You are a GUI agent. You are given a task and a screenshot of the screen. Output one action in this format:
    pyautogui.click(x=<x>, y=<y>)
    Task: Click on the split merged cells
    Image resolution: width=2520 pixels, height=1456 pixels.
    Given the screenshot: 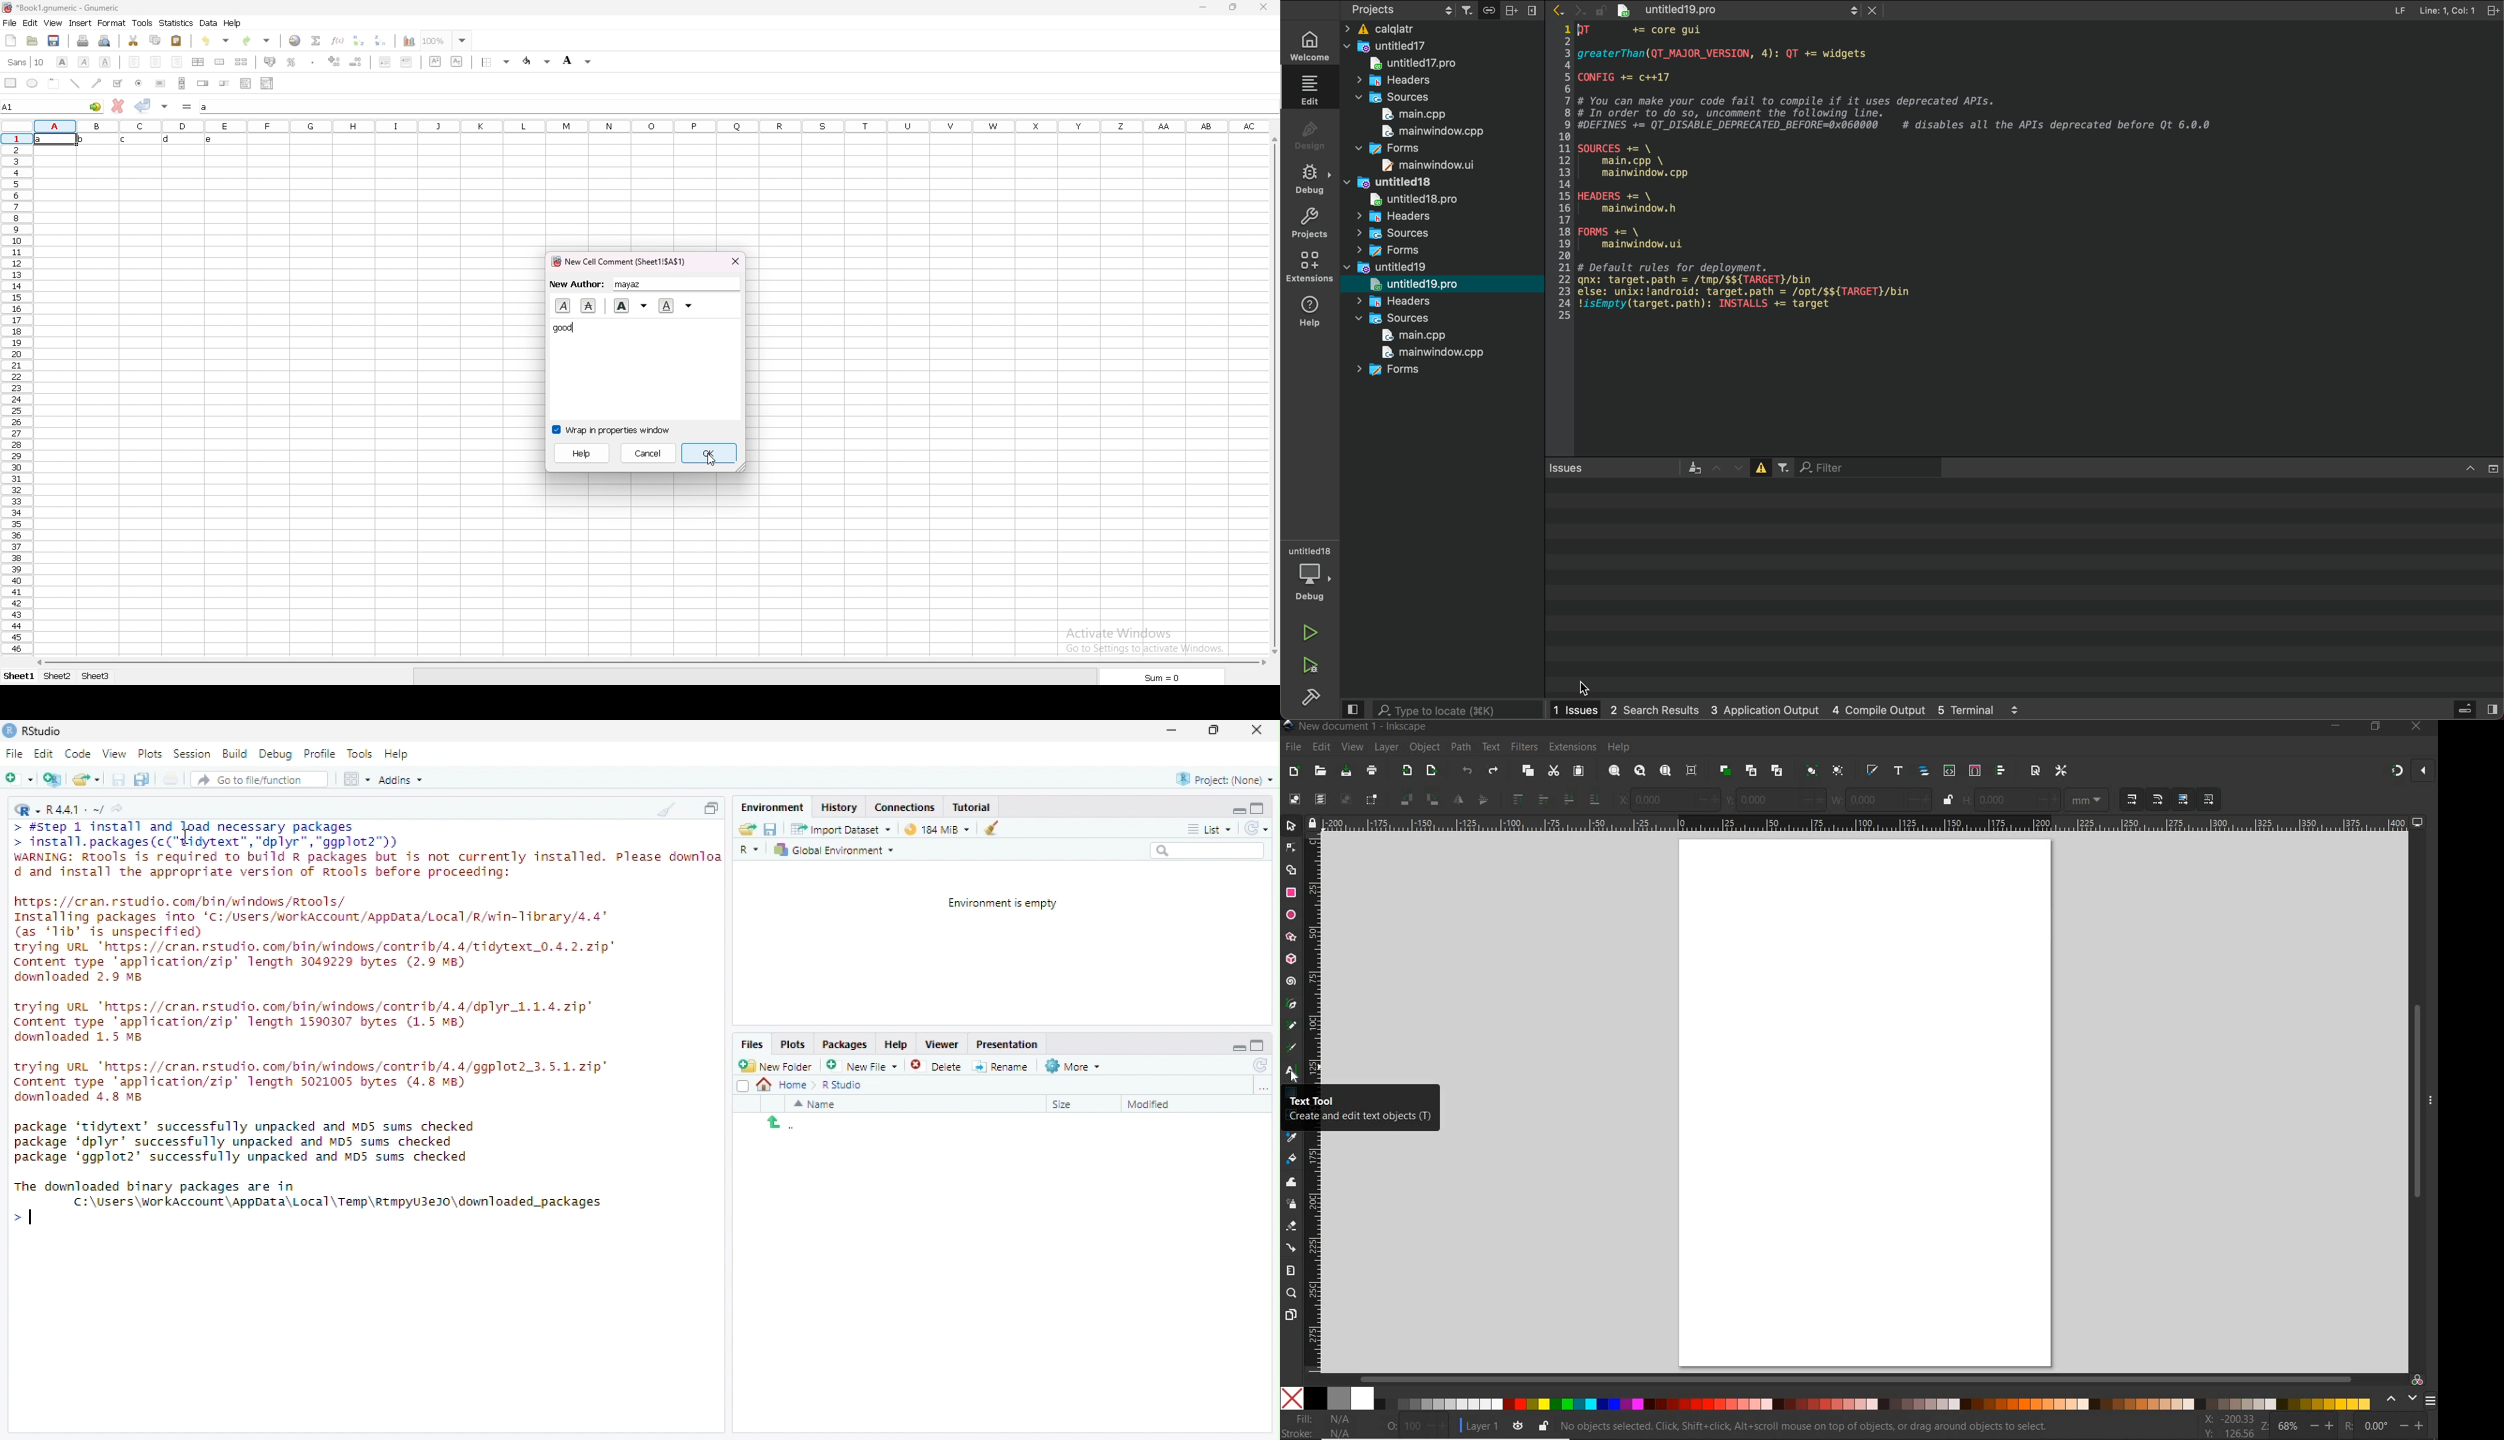 What is the action you would take?
    pyautogui.click(x=241, y=61)
    